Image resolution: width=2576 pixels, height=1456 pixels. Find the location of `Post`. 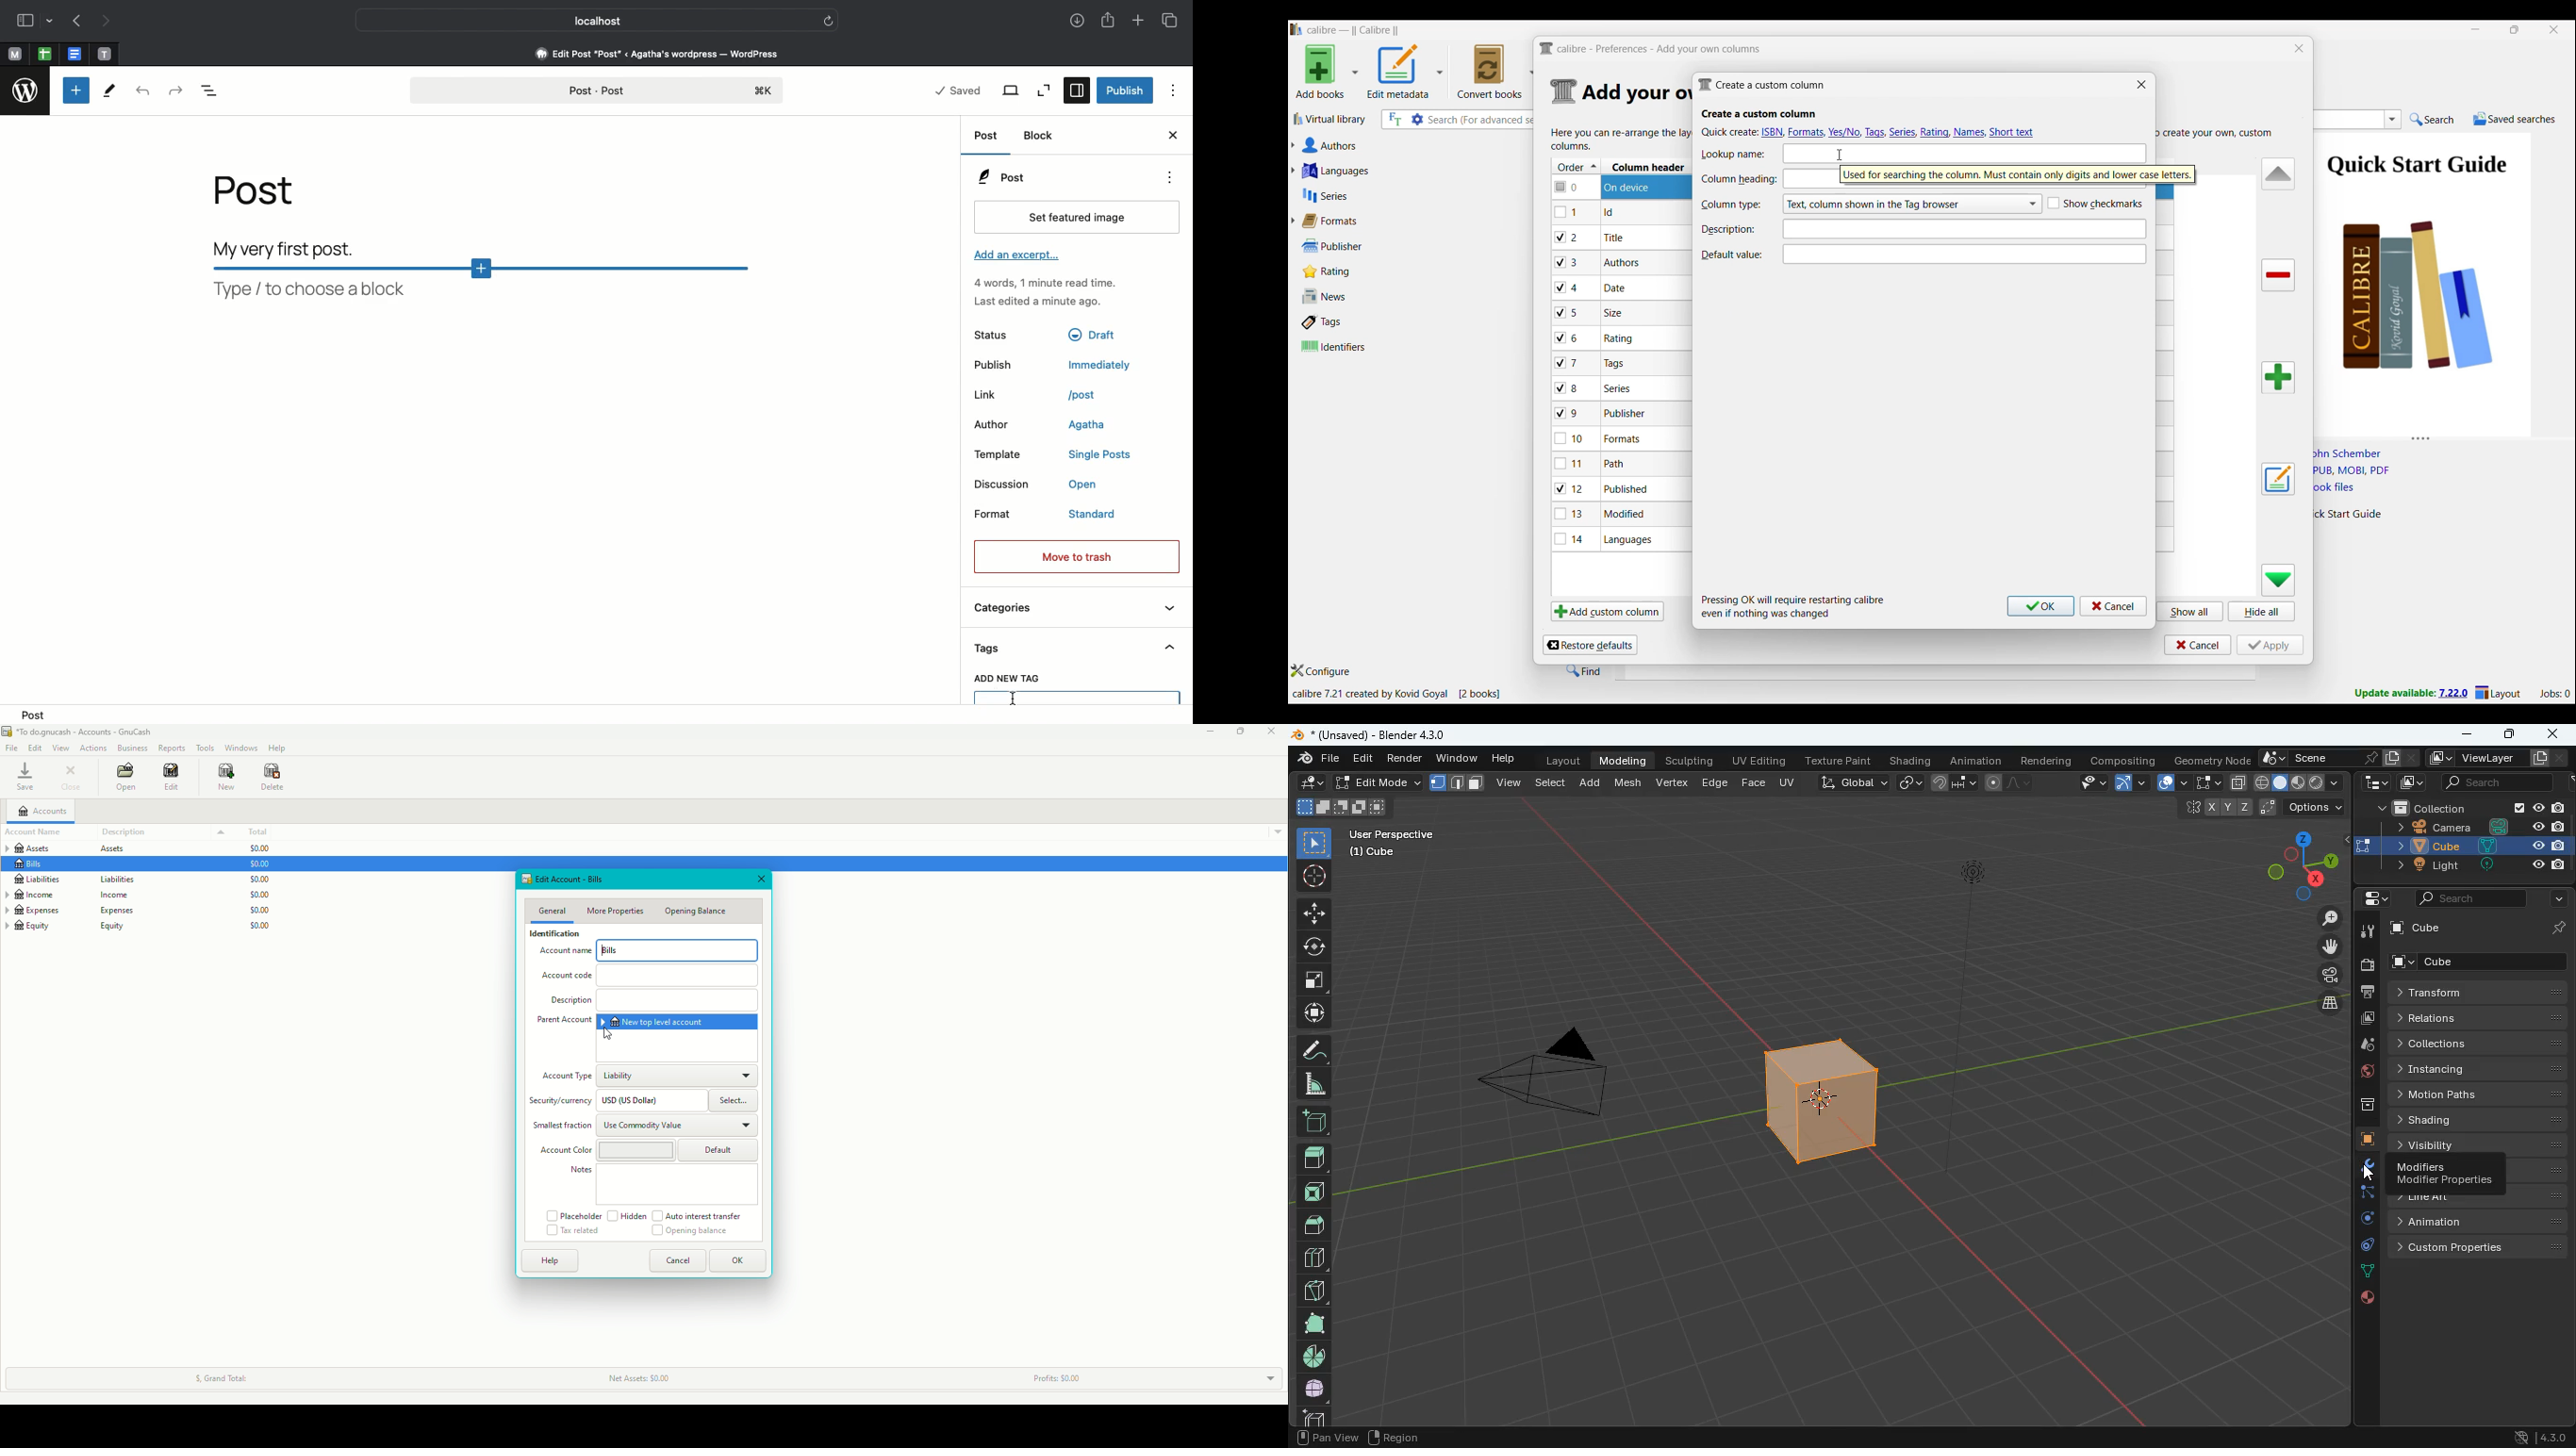

Post is located at coordinates (600, 87).